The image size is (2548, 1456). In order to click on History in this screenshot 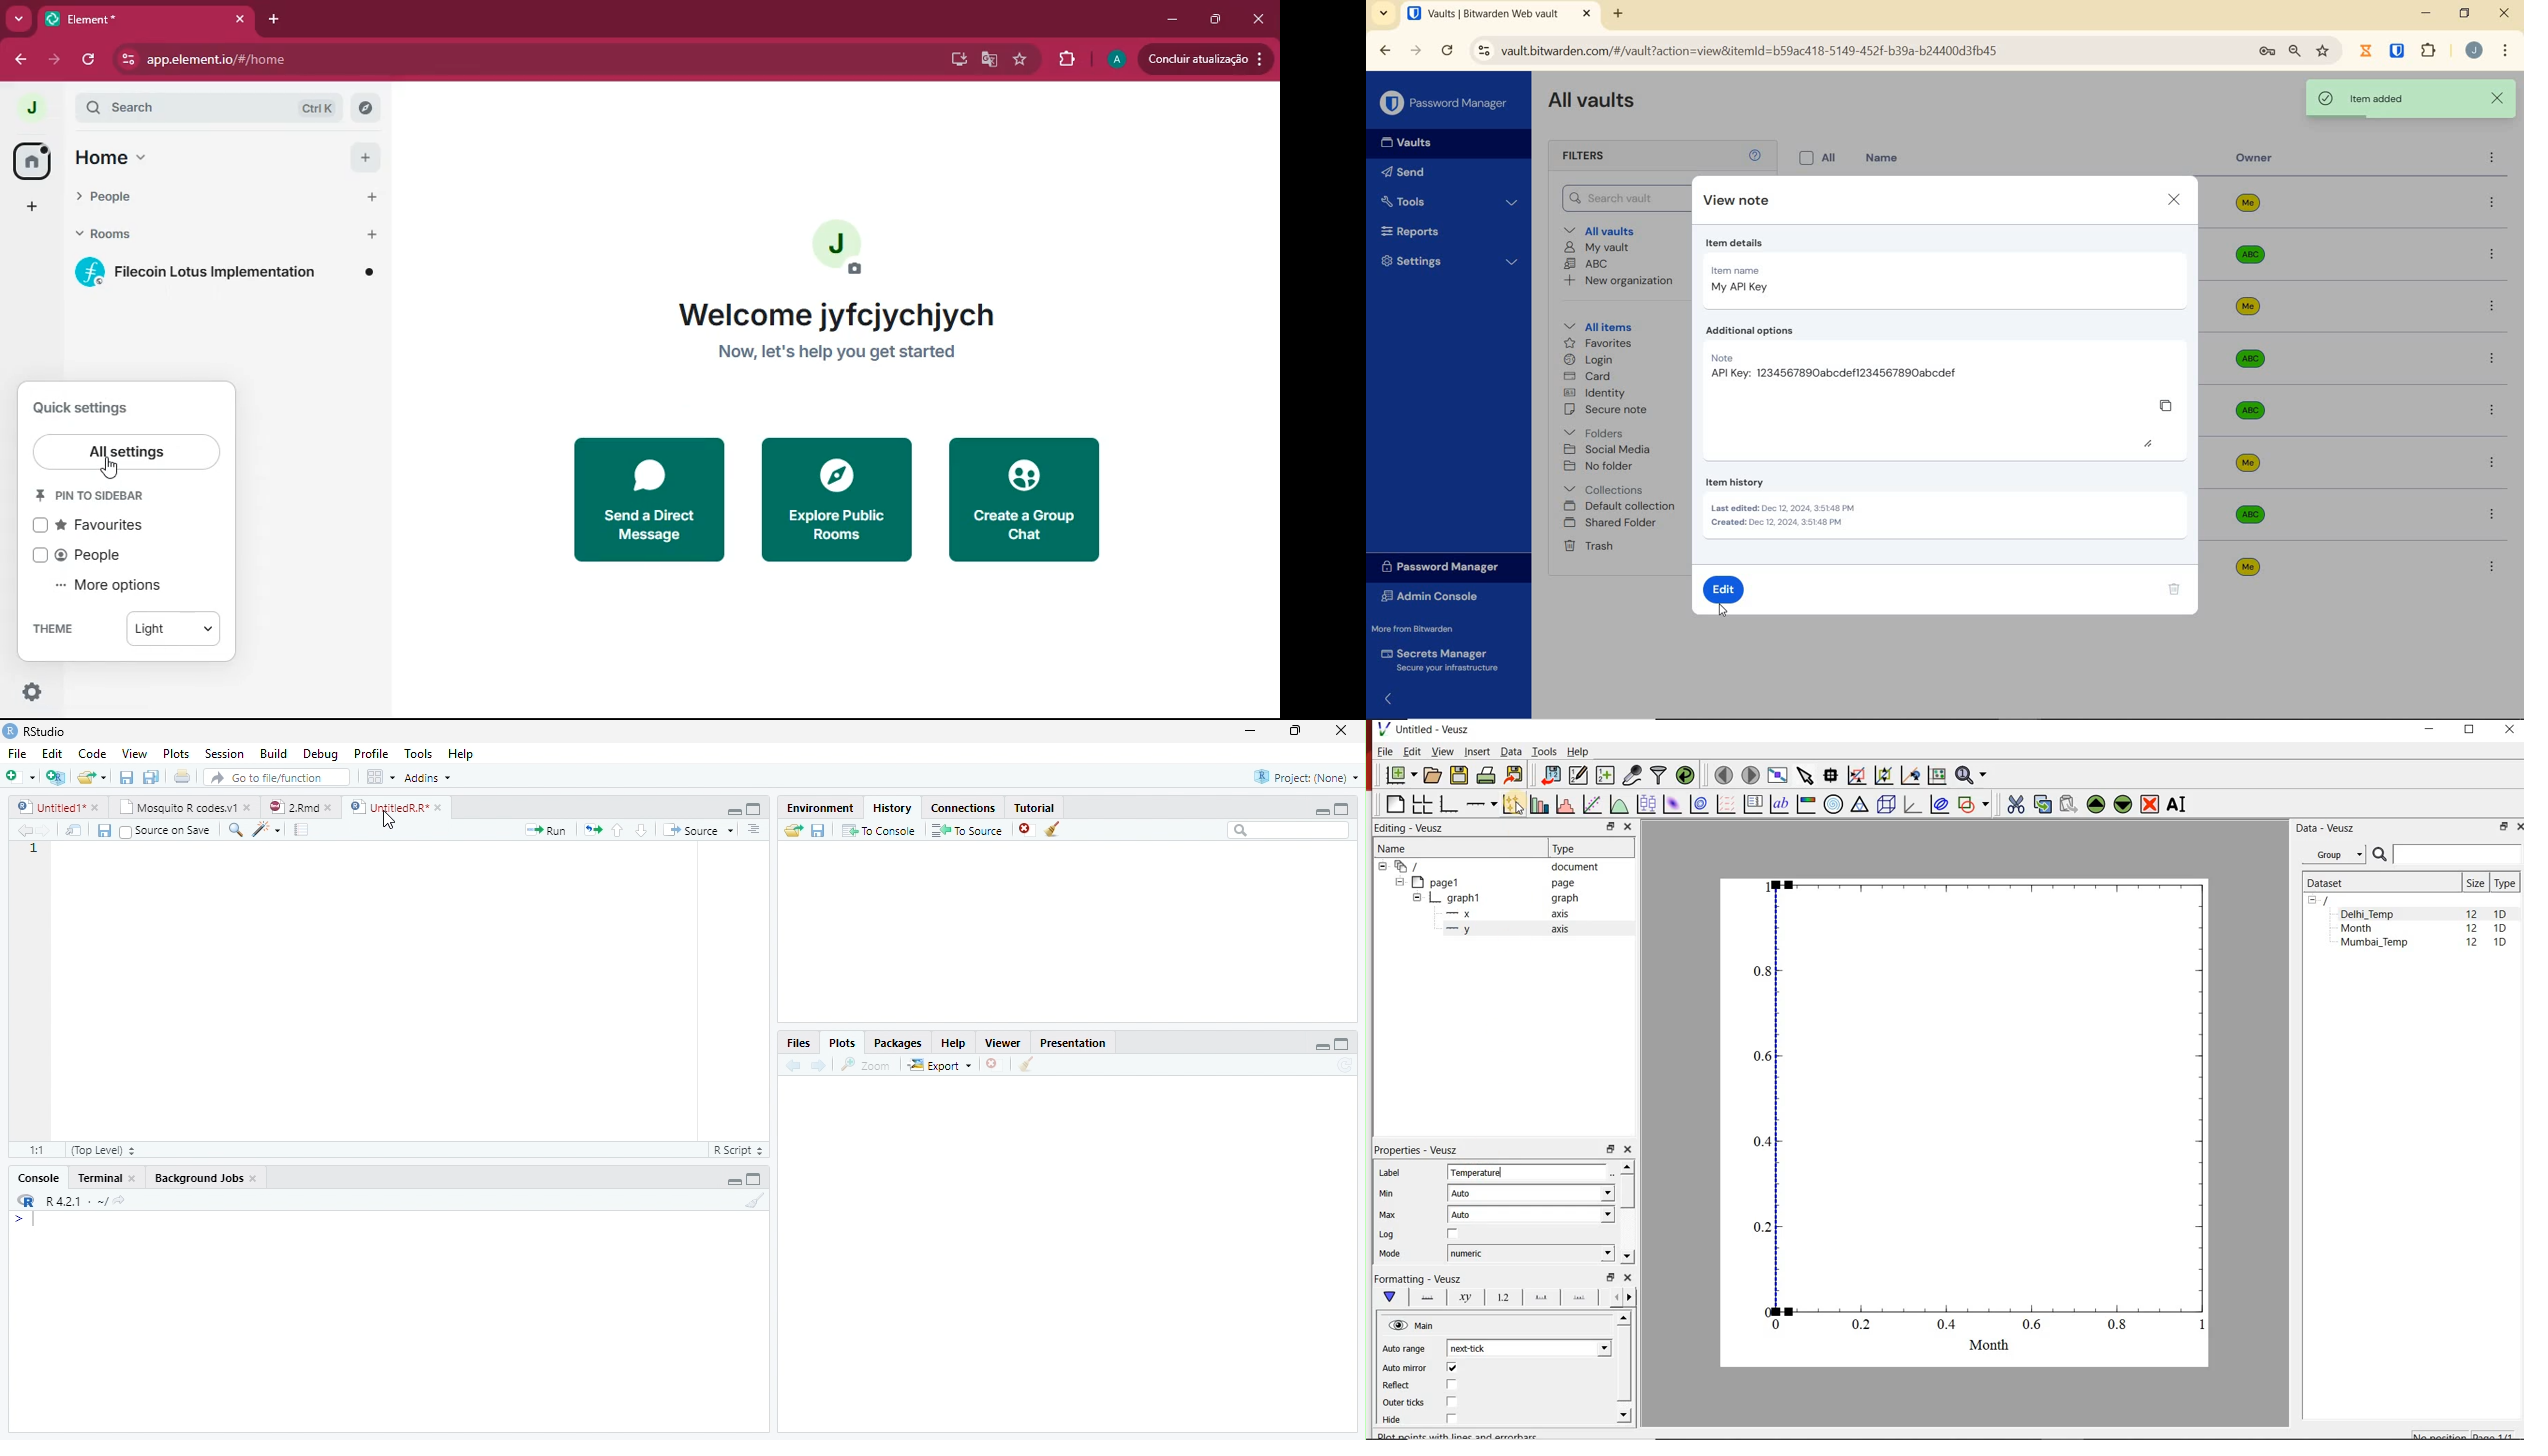, I will do `click(890, 808)`.